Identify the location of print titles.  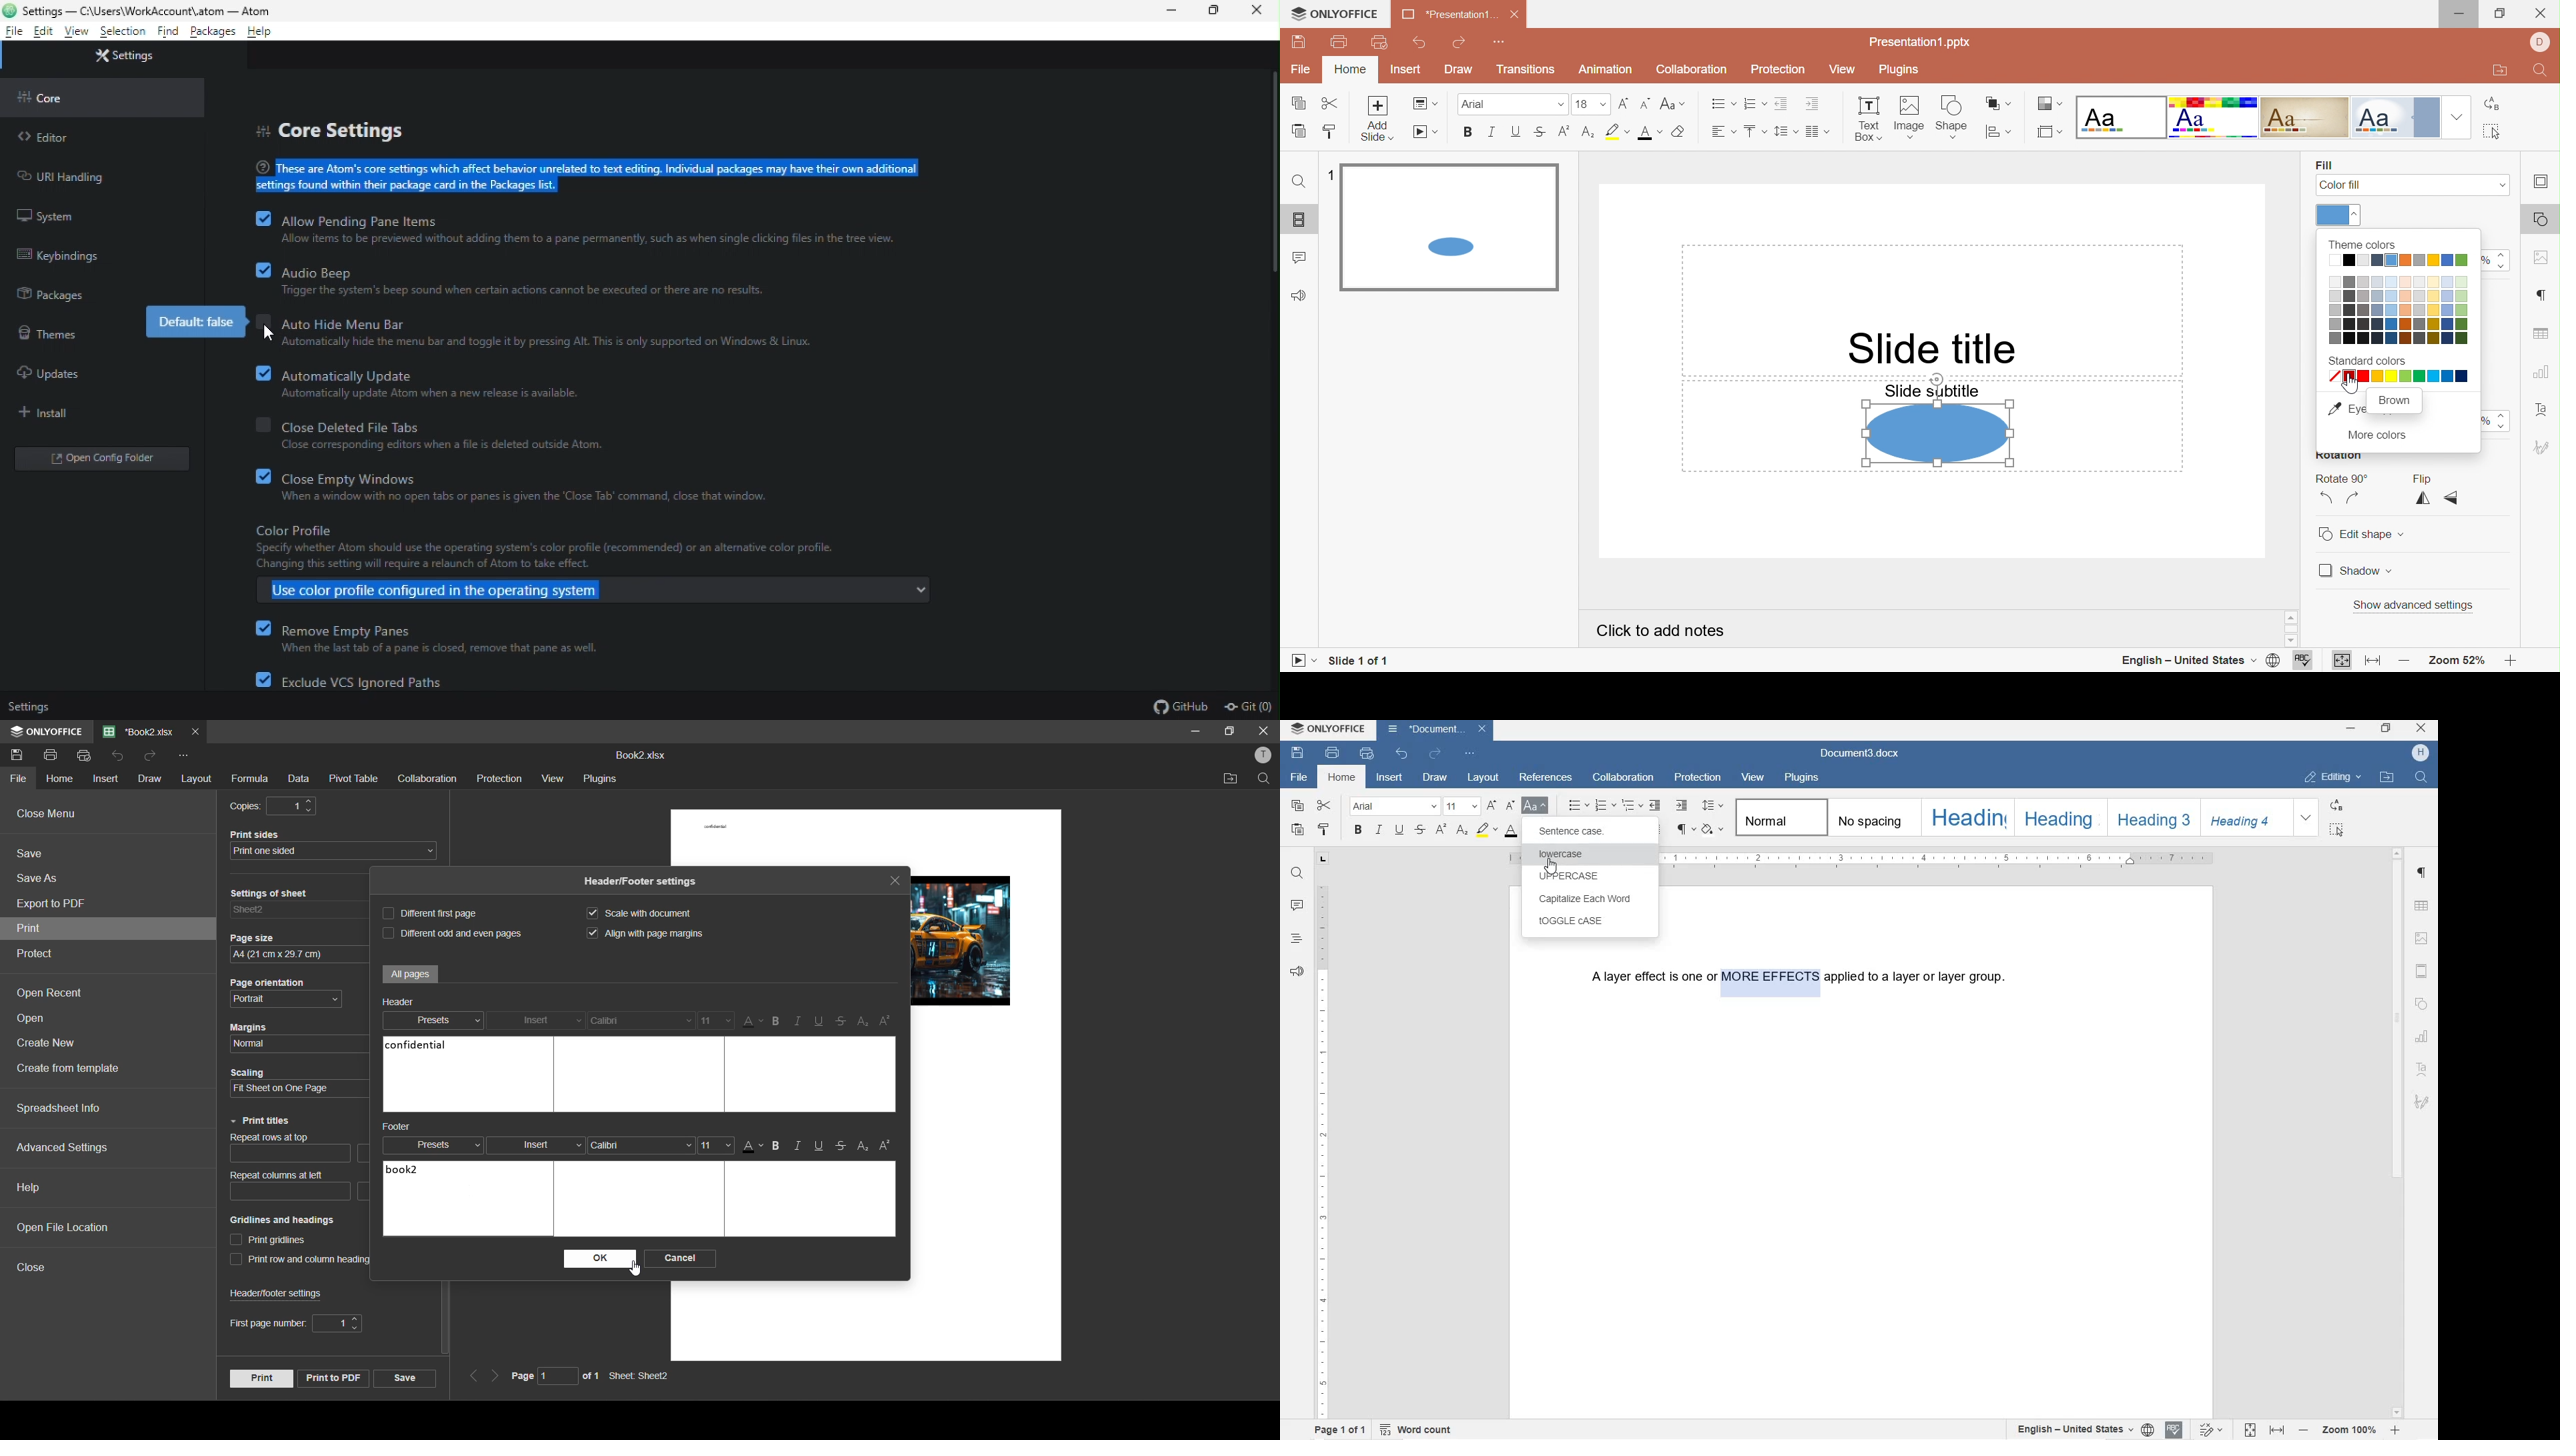
(265, 1121).